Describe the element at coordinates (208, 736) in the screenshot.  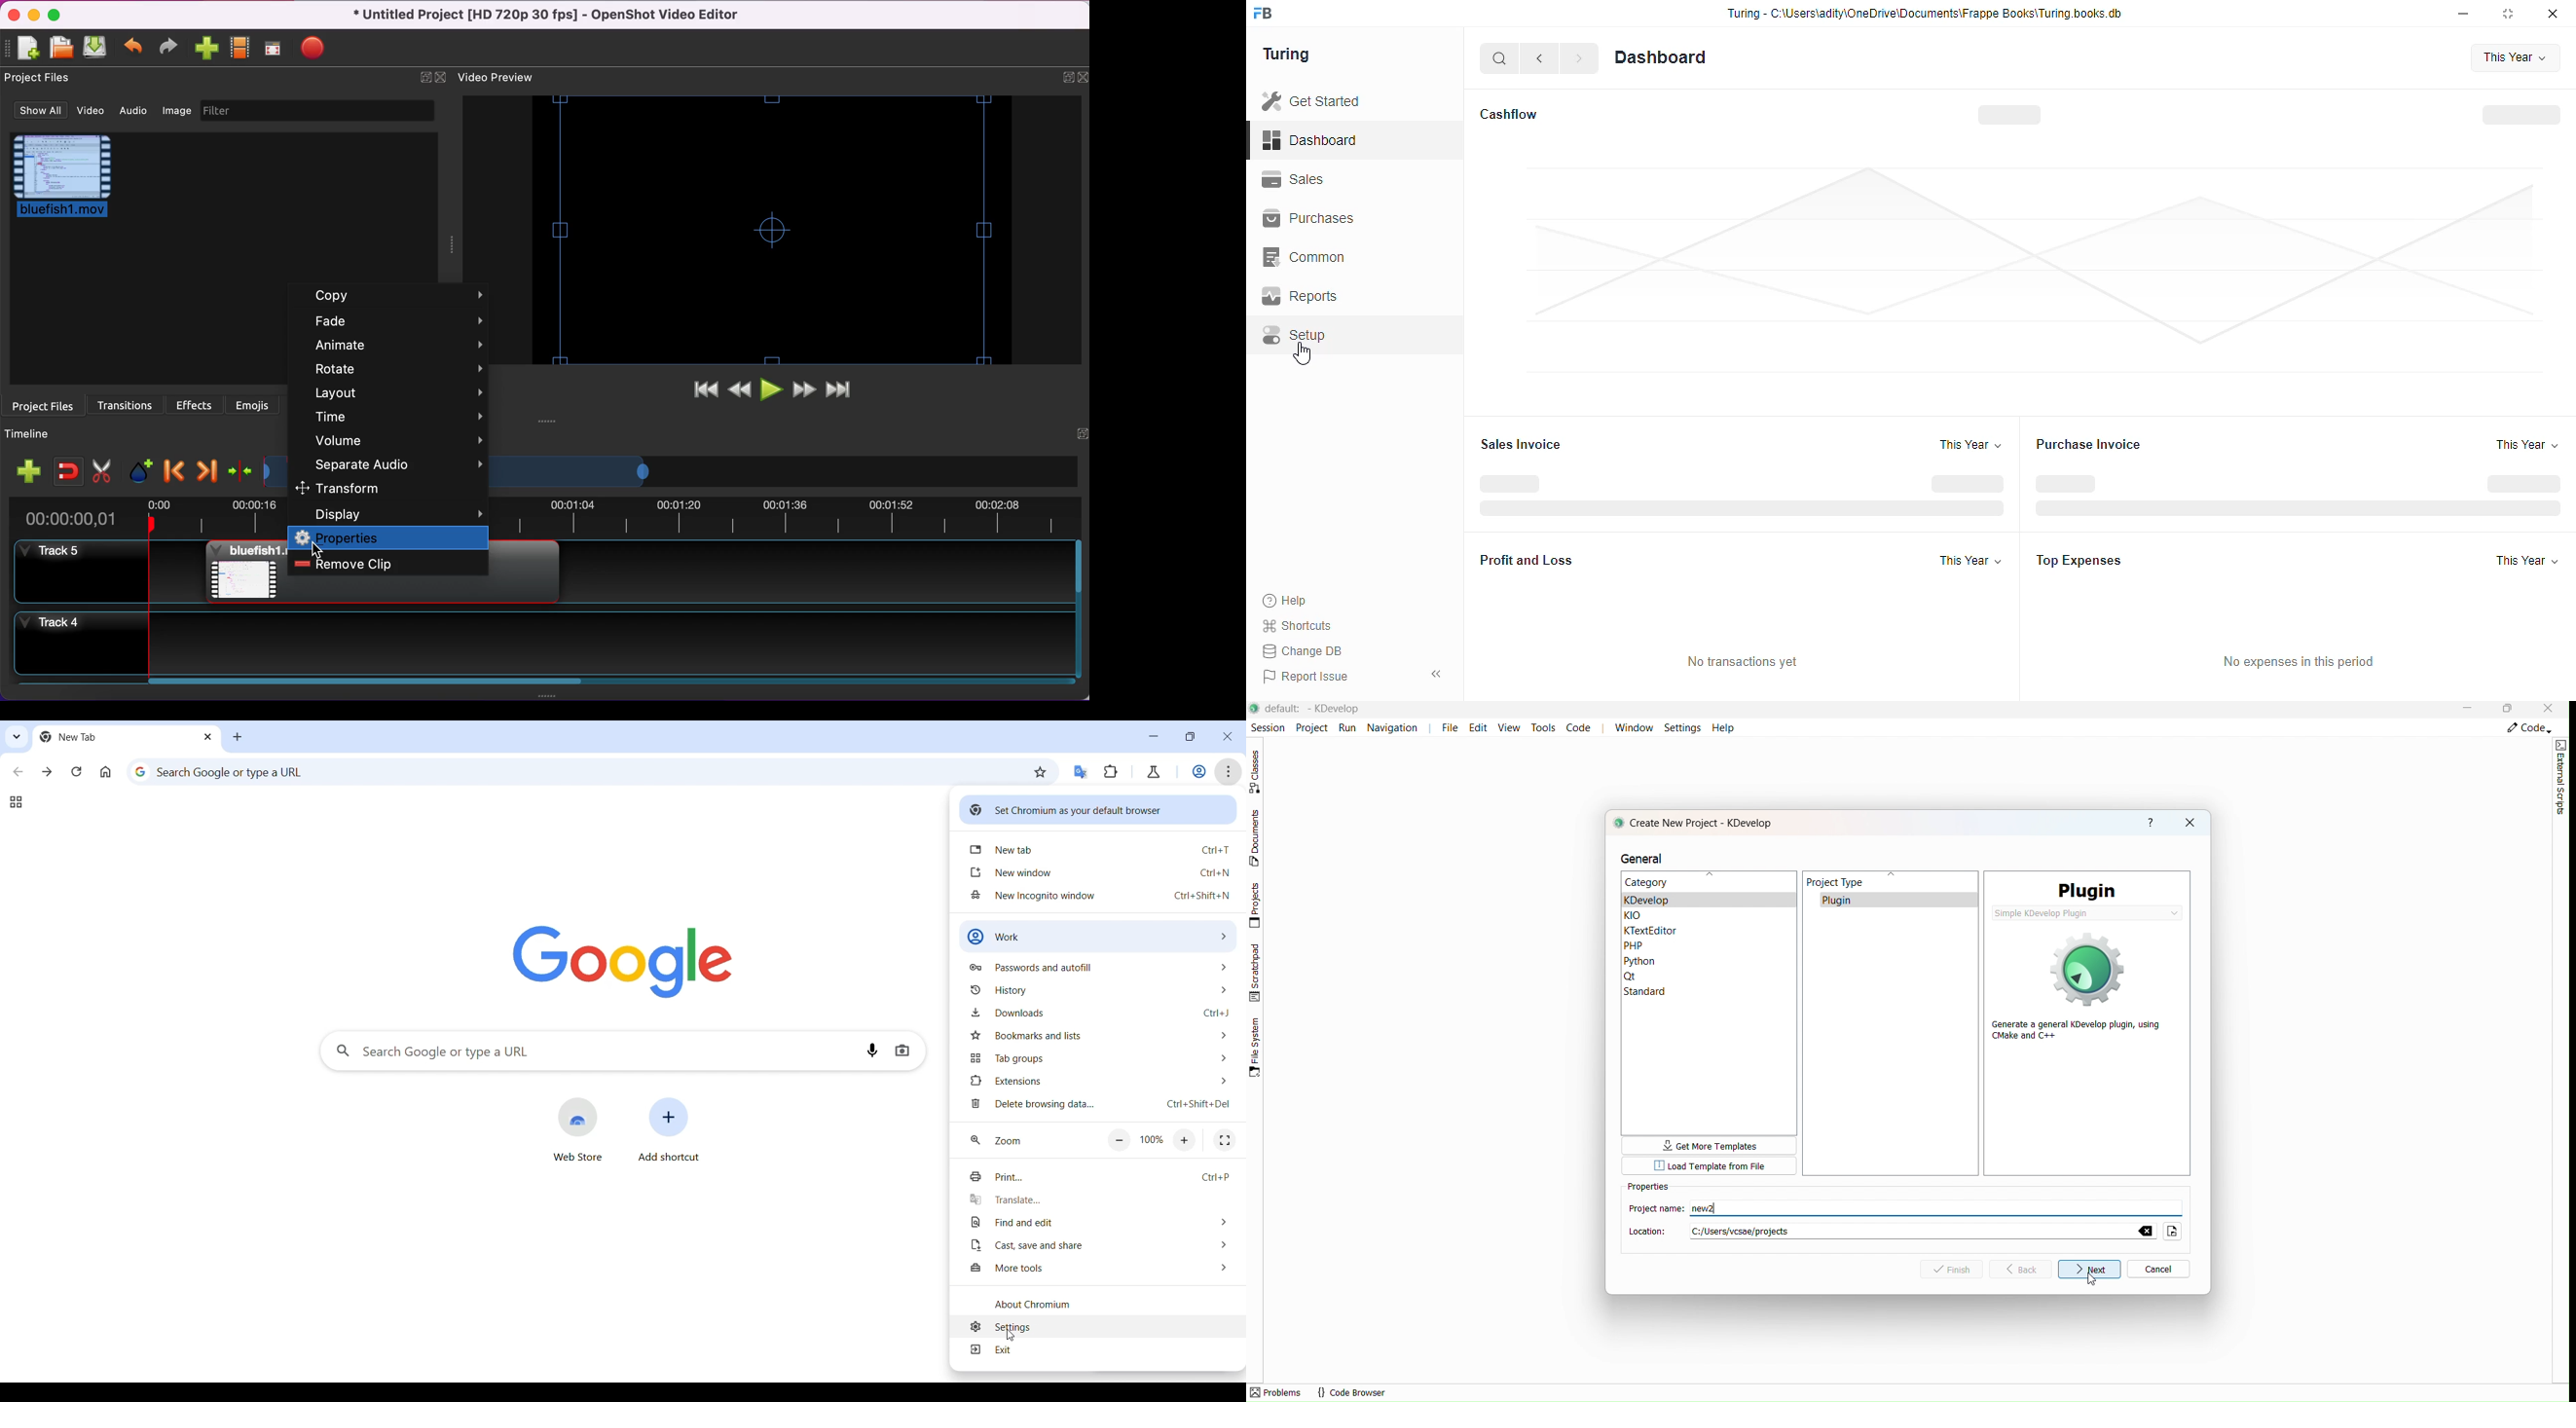
I see `Close current tab` at that location.